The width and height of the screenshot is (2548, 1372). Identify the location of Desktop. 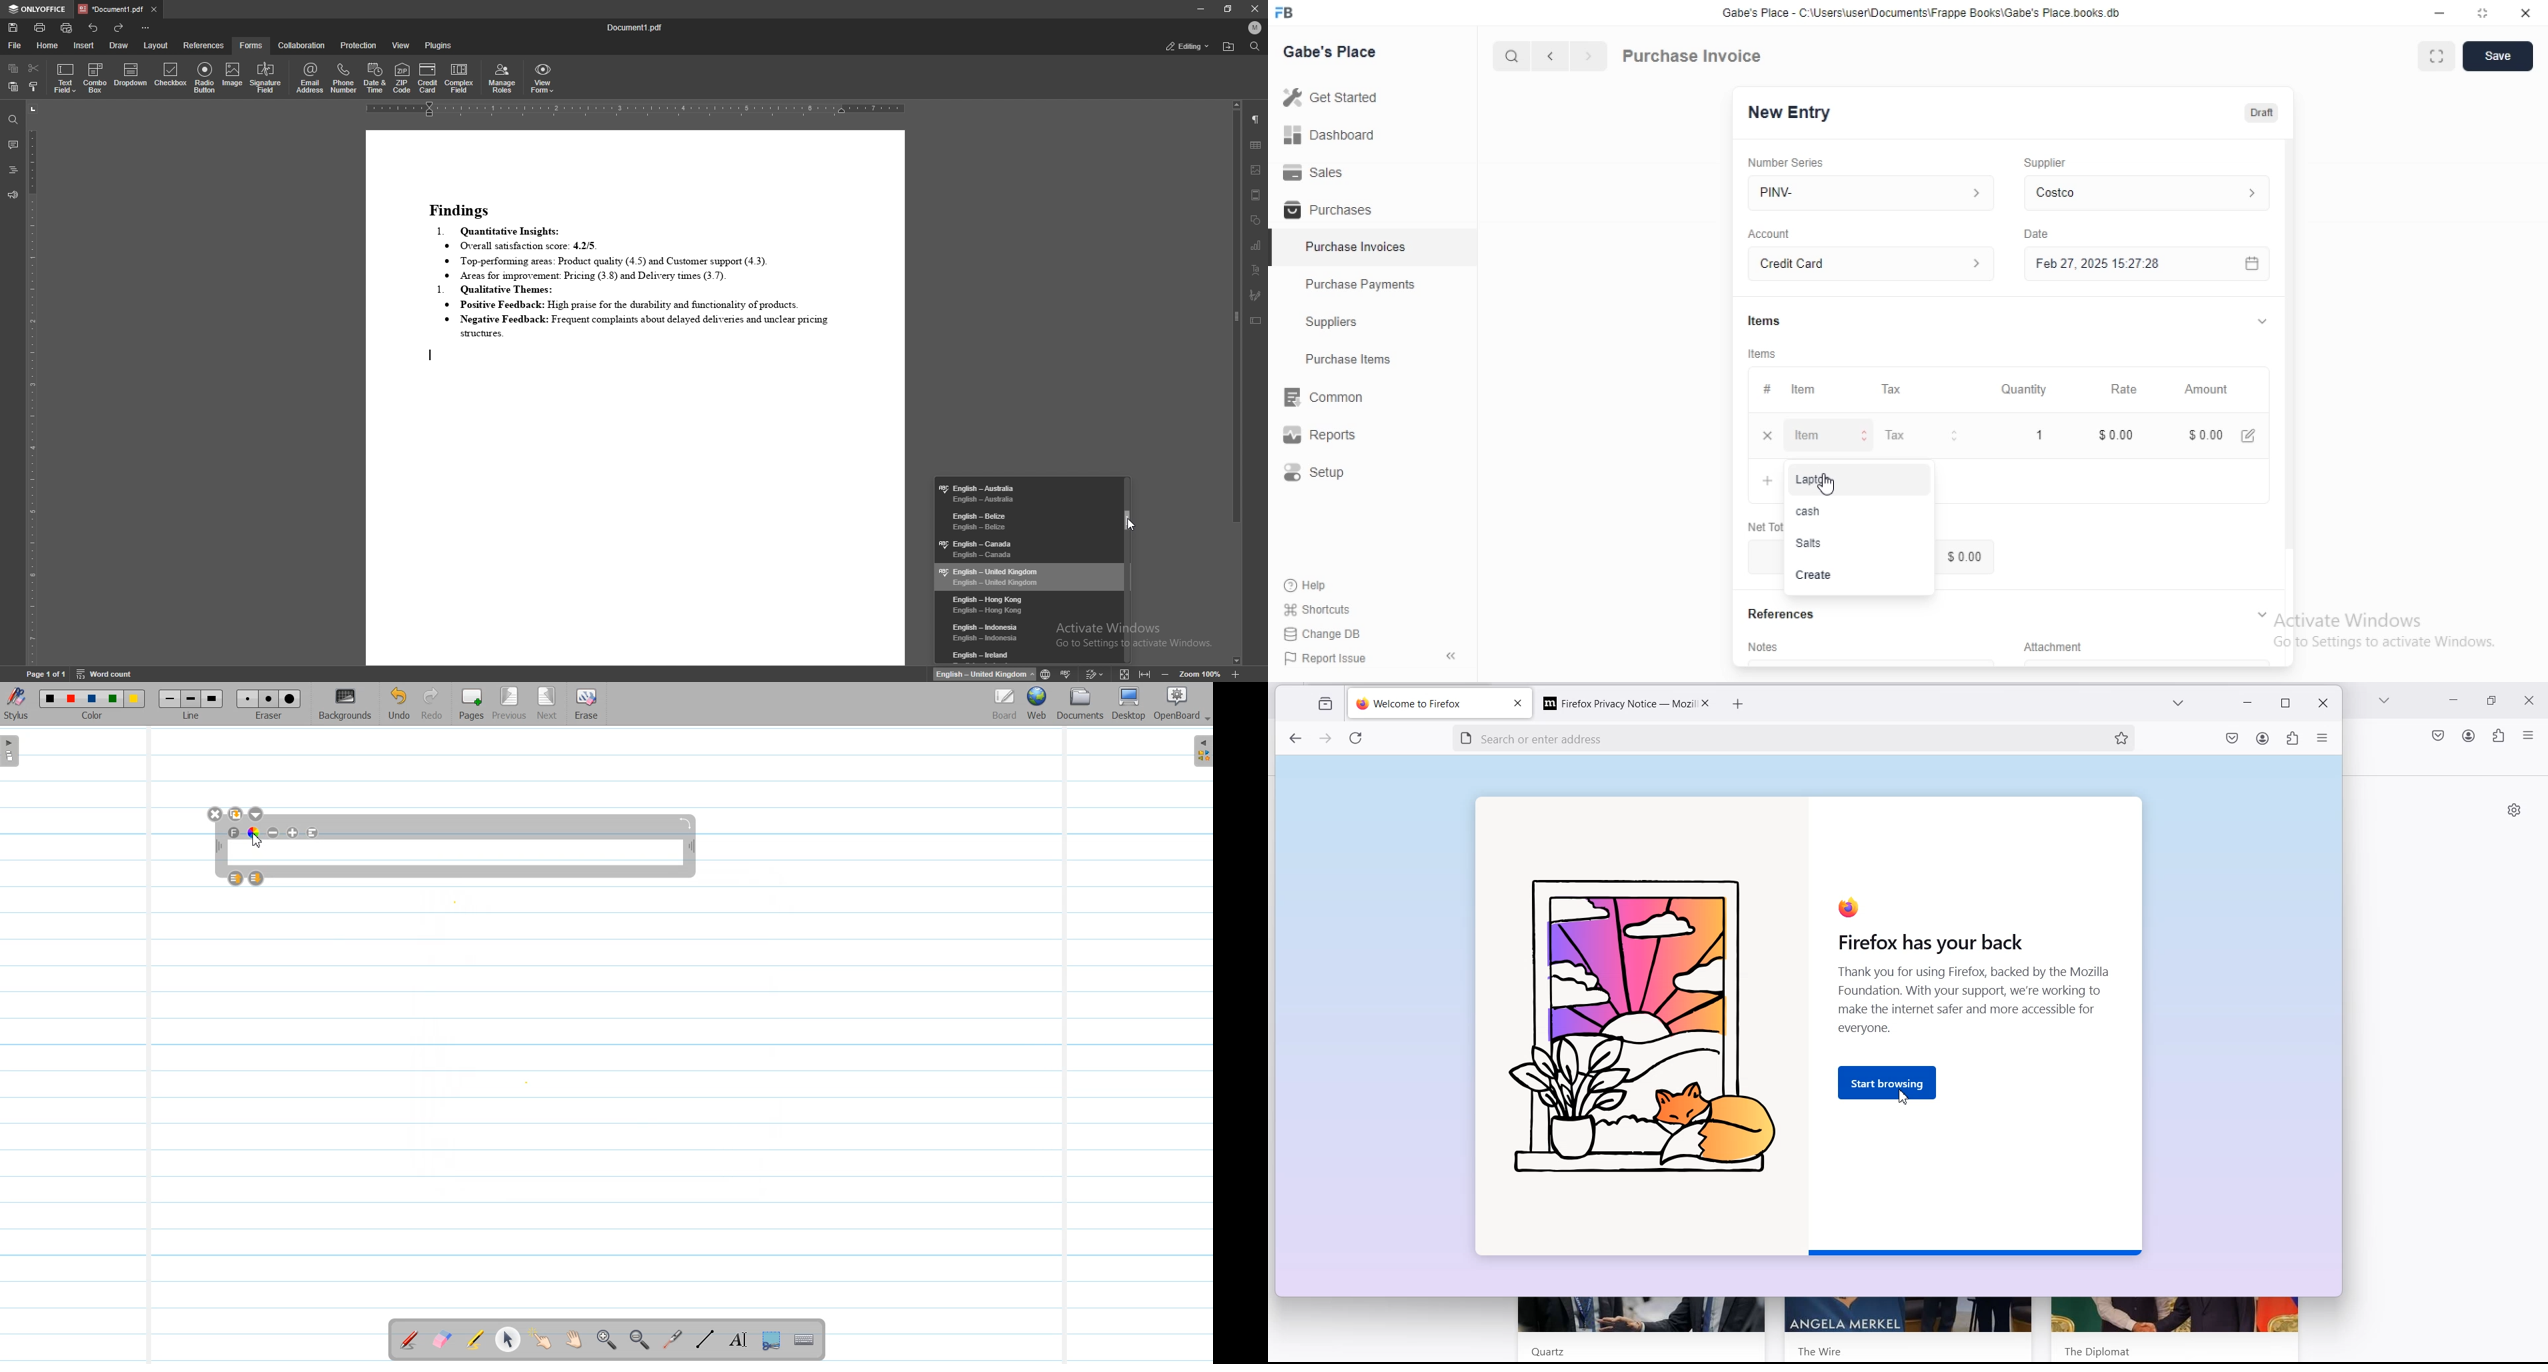
(1129, 704).